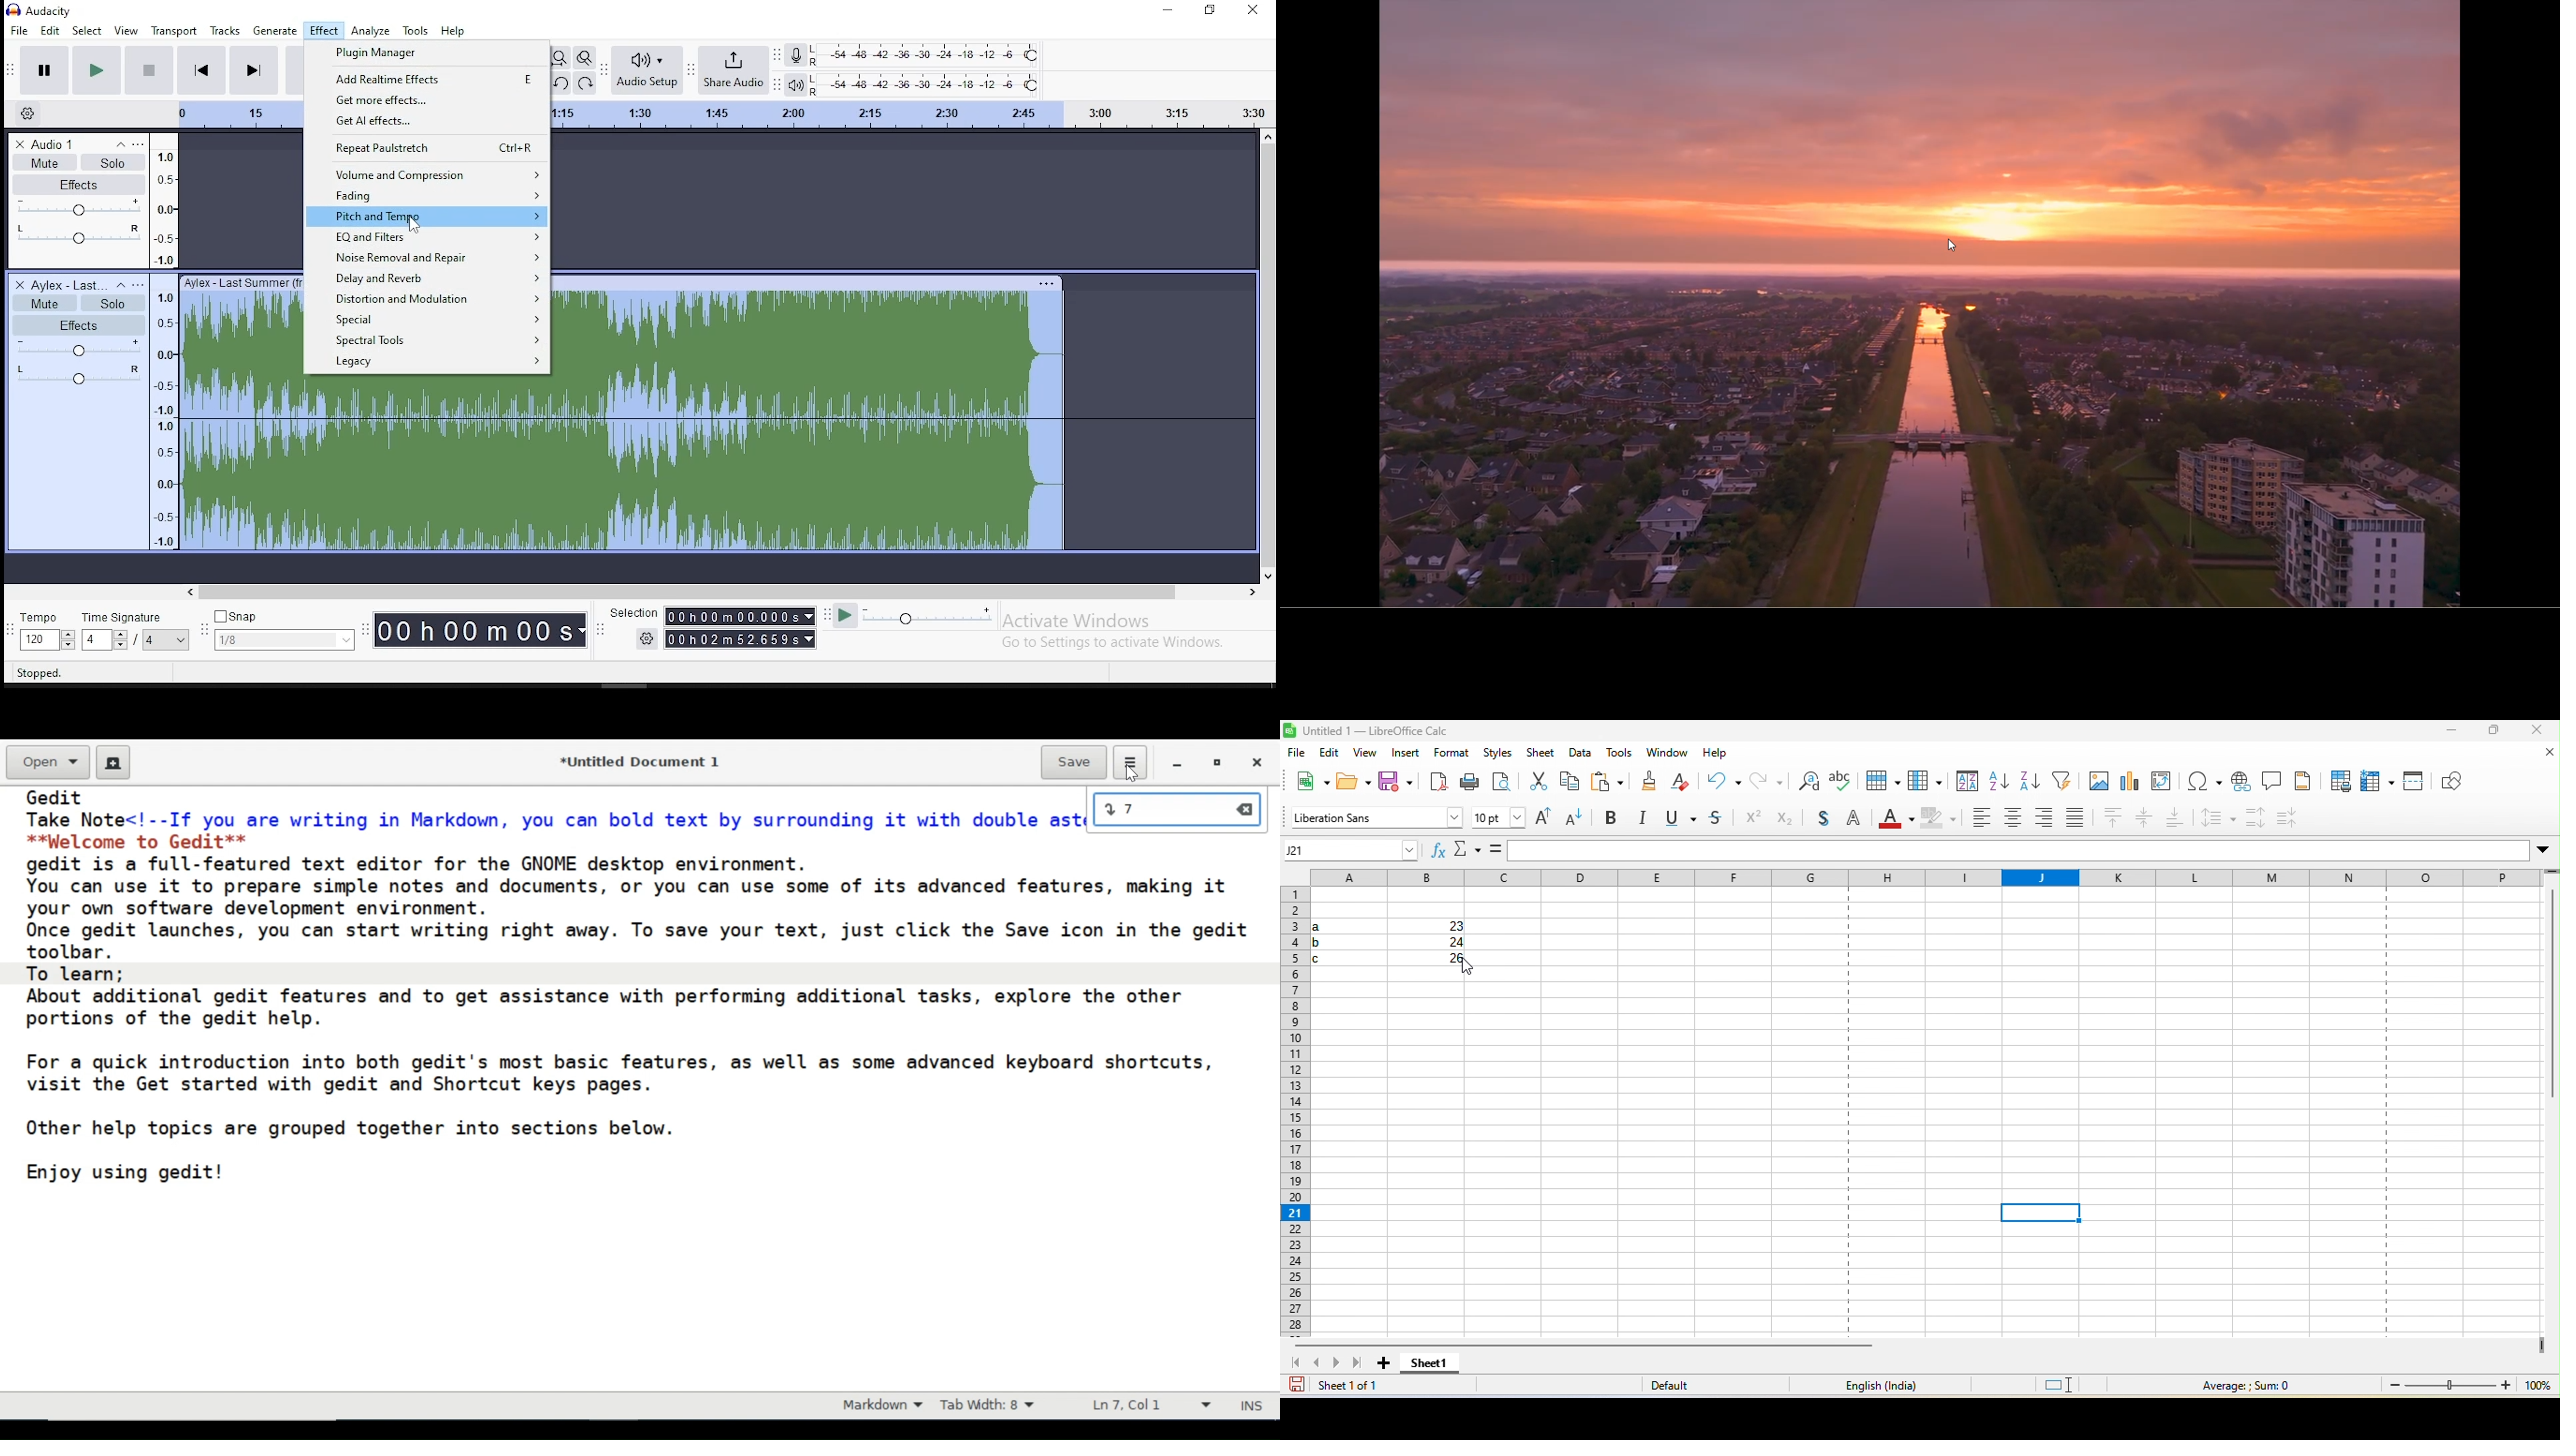 This screenshot has height=1456, width=2576. Describe the element at coordinates (411, 225) in the screenshot. I see `cursor` at that location.